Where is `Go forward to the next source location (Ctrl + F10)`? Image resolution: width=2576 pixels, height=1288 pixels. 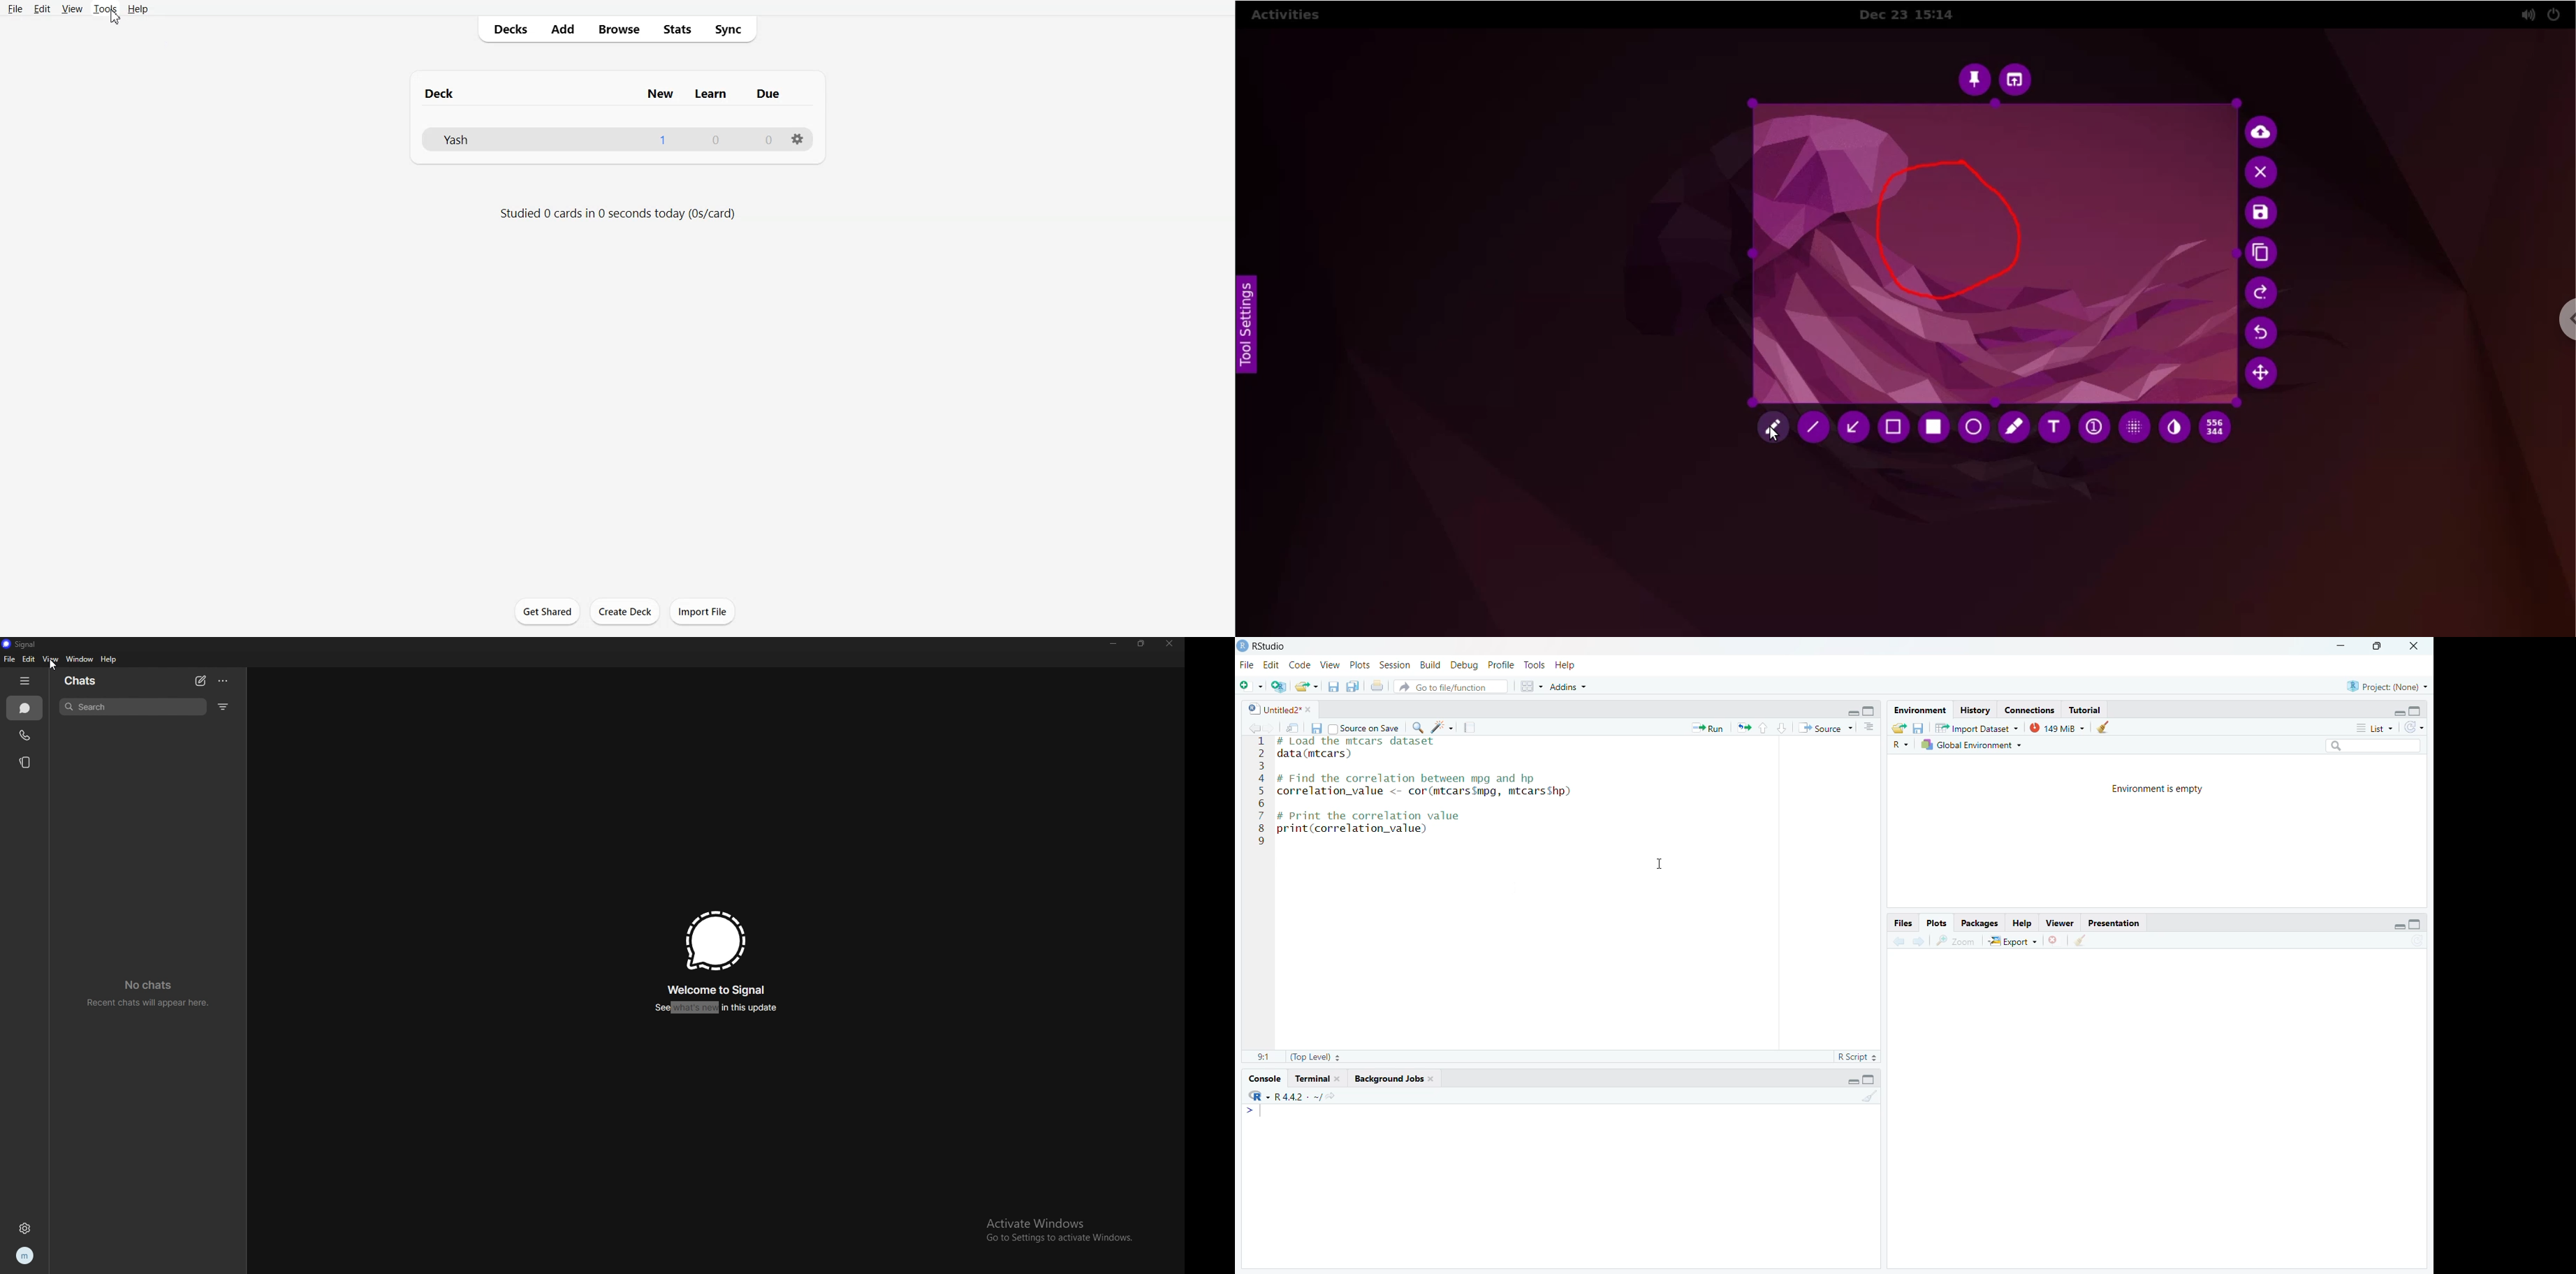 Go forward to the next source location (Ctrl + F10) is located at coordinates (1270, 727).